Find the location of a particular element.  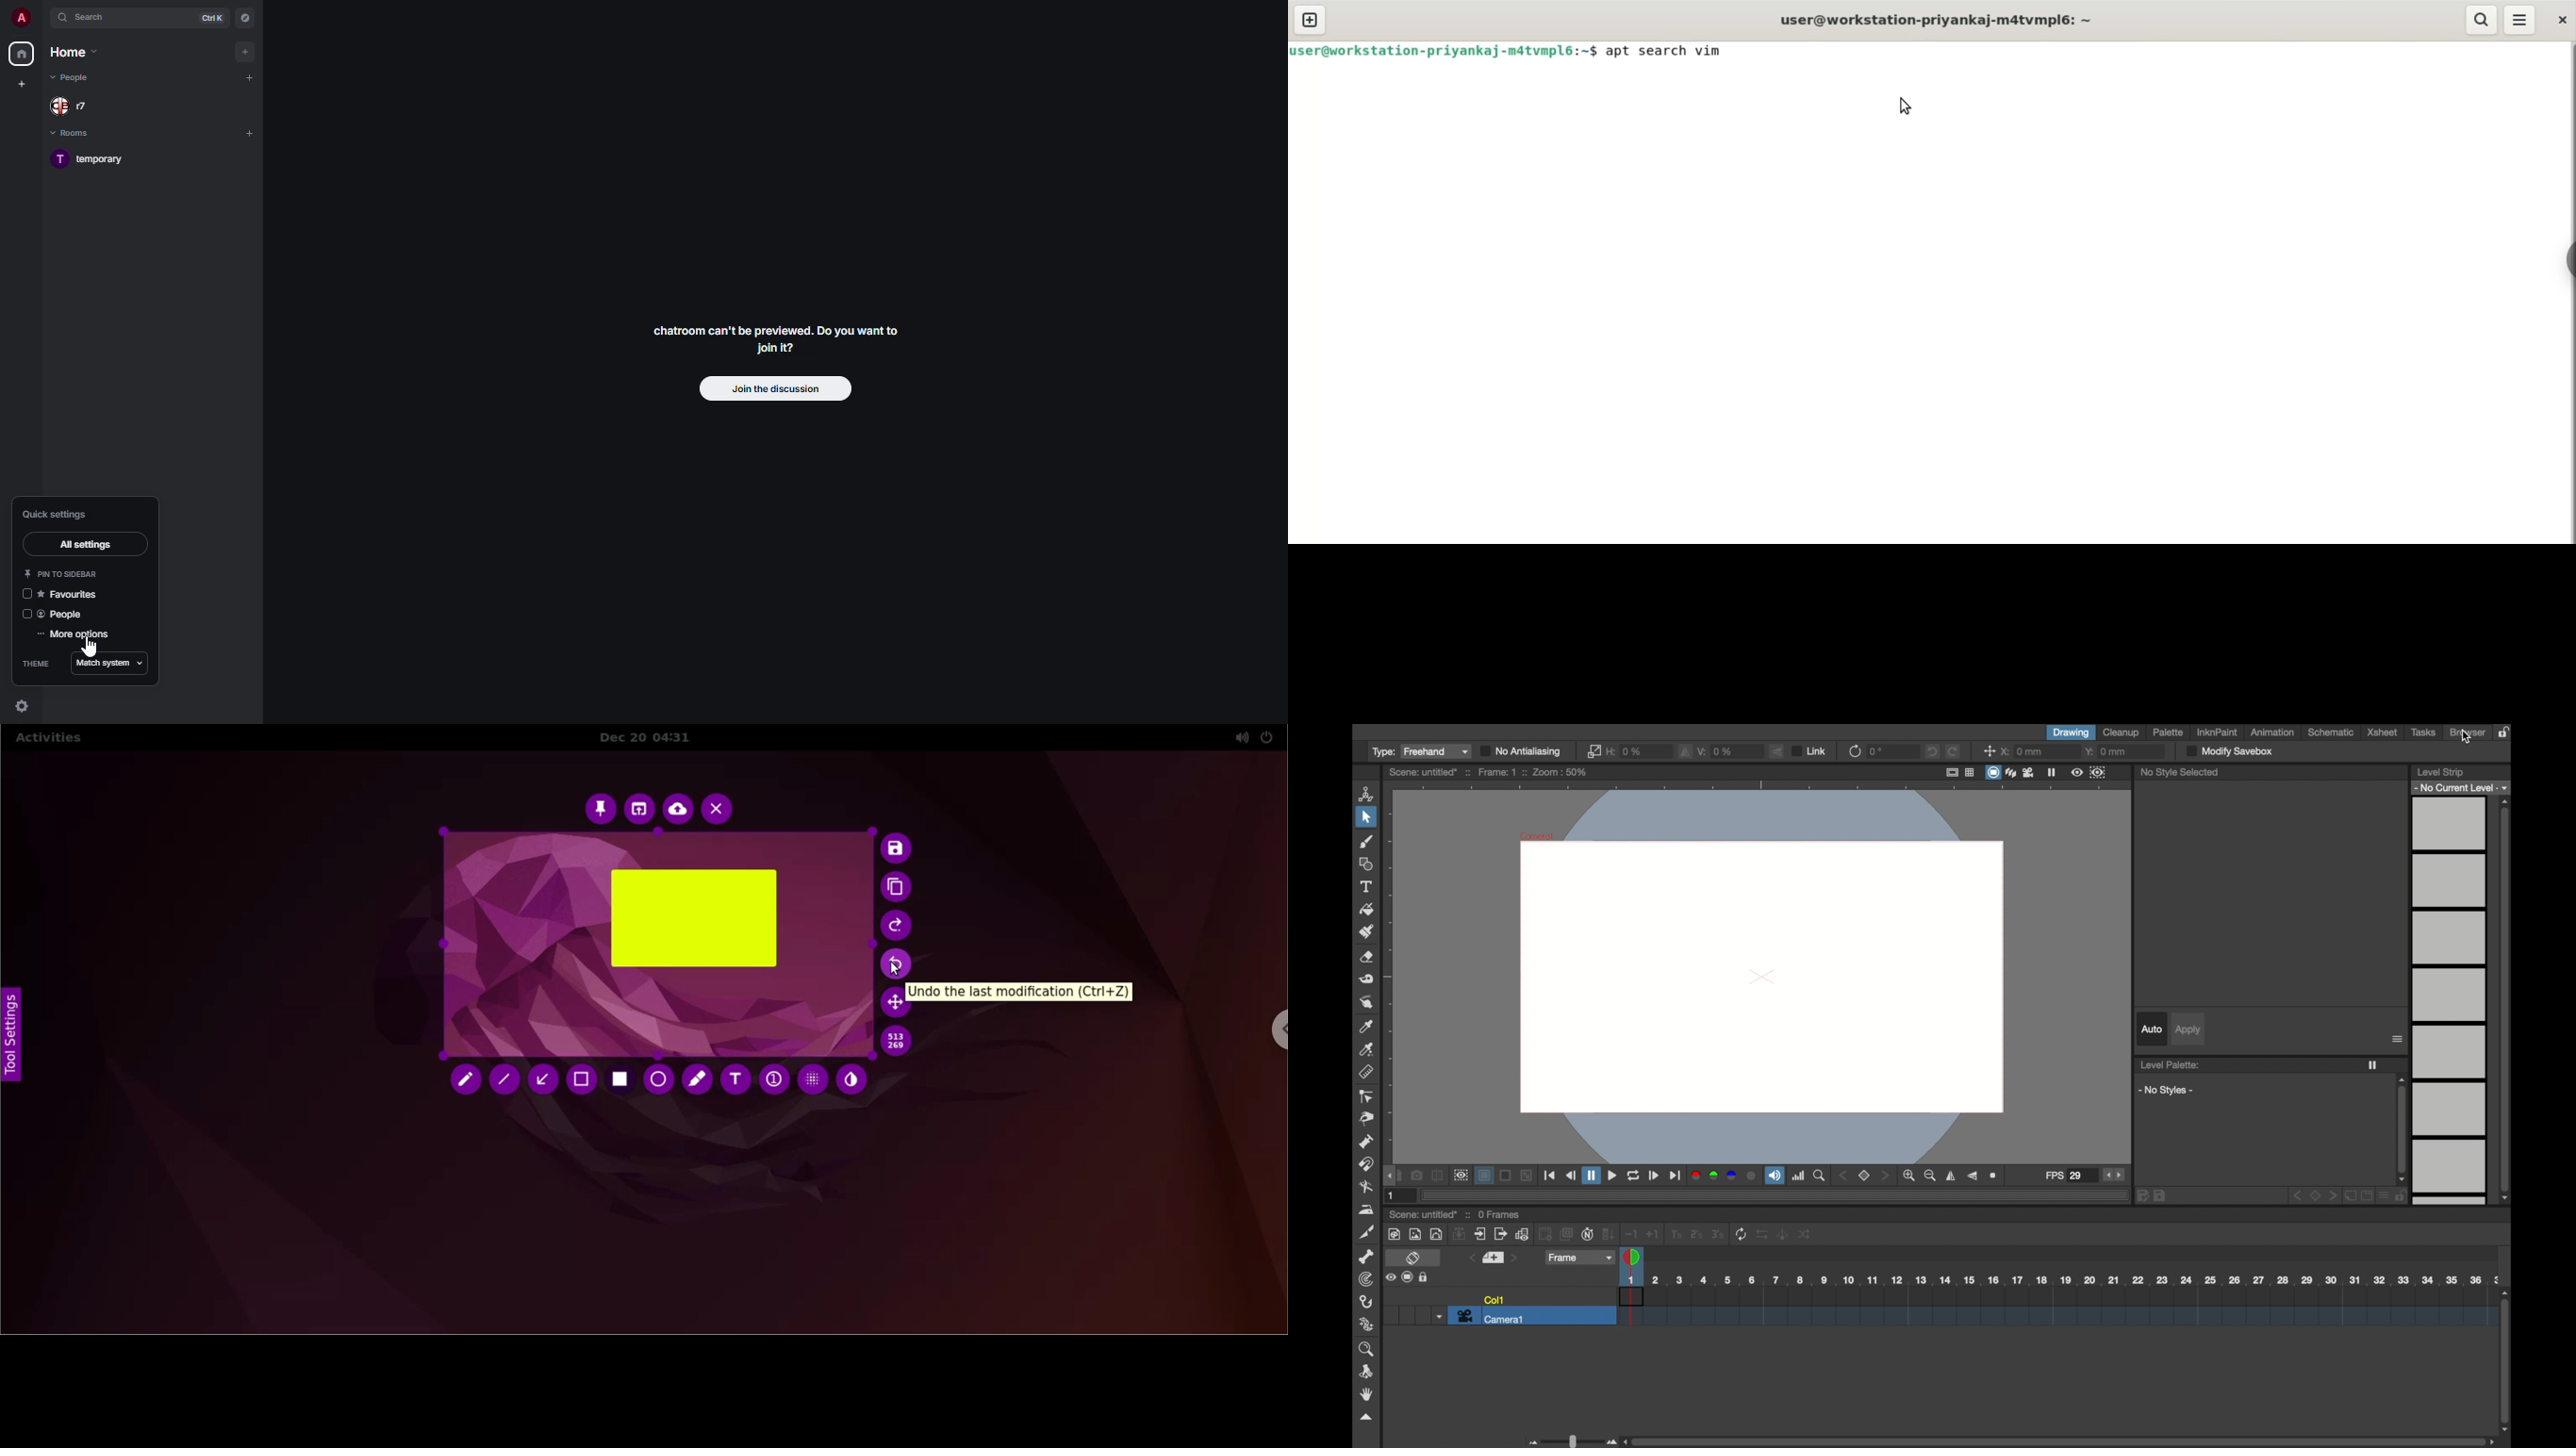

people is located at coordinates (78, 78).